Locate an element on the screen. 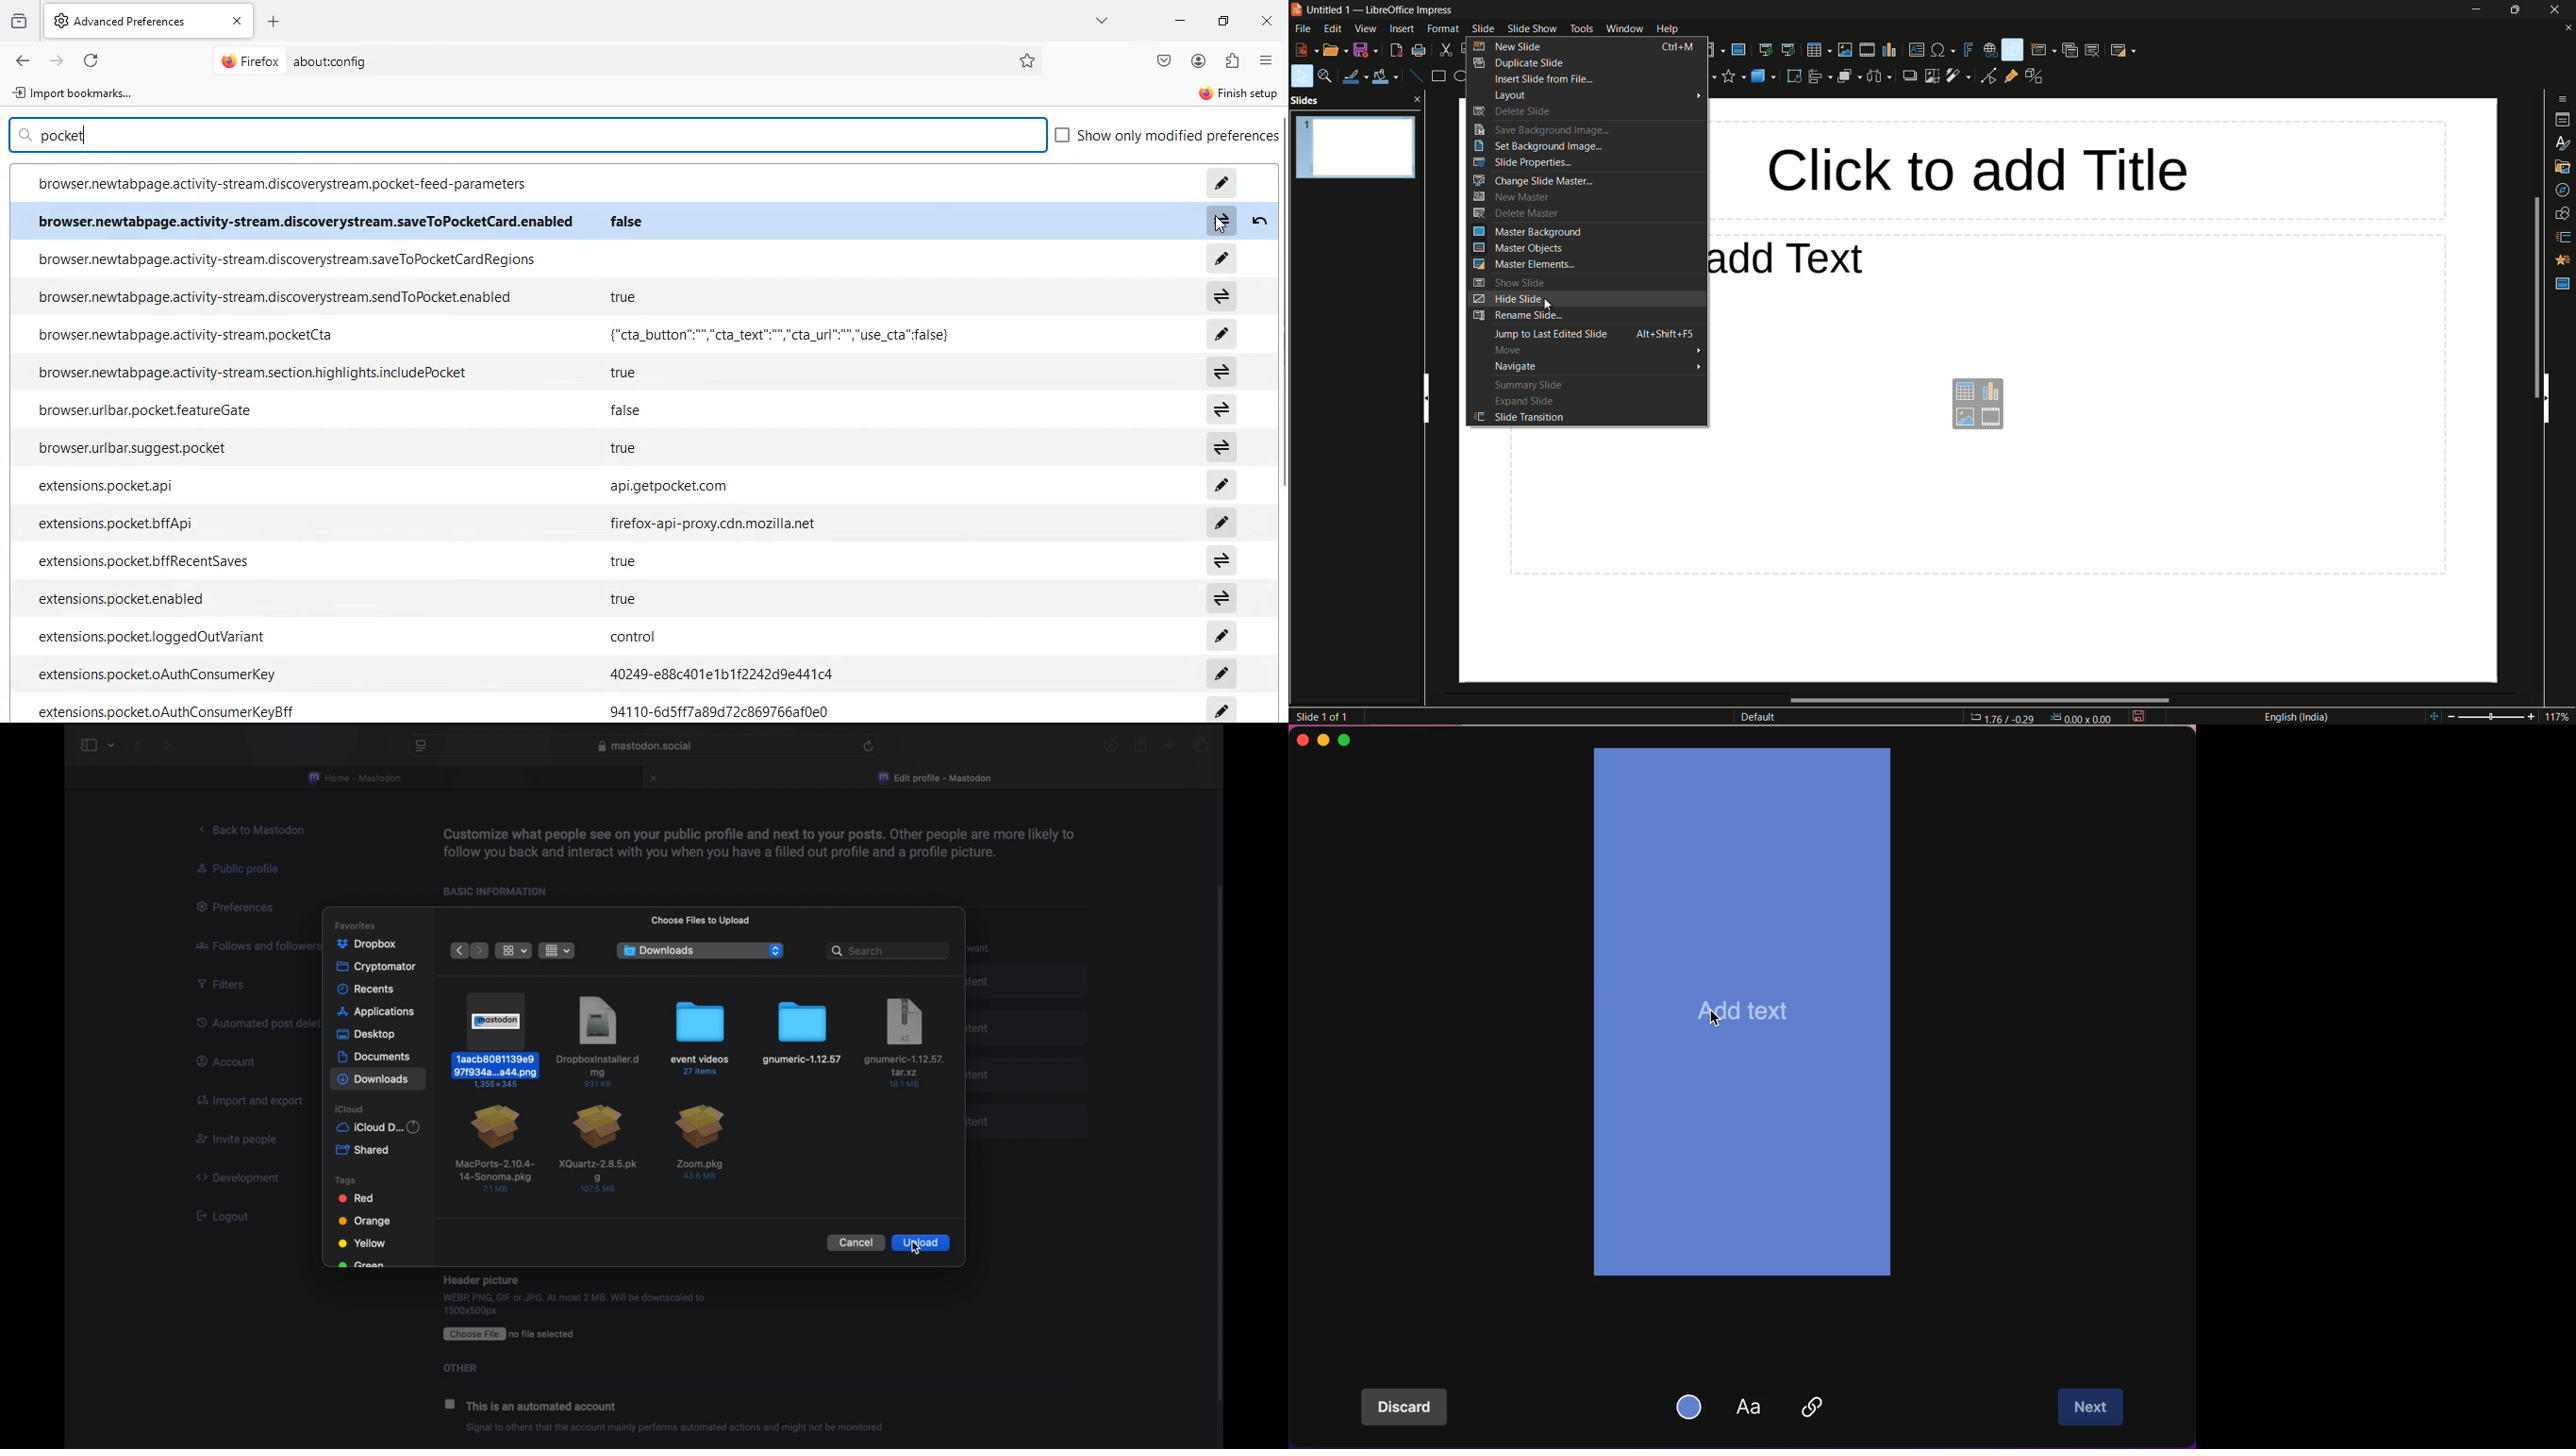  recents is located at coordinates (366, 989).